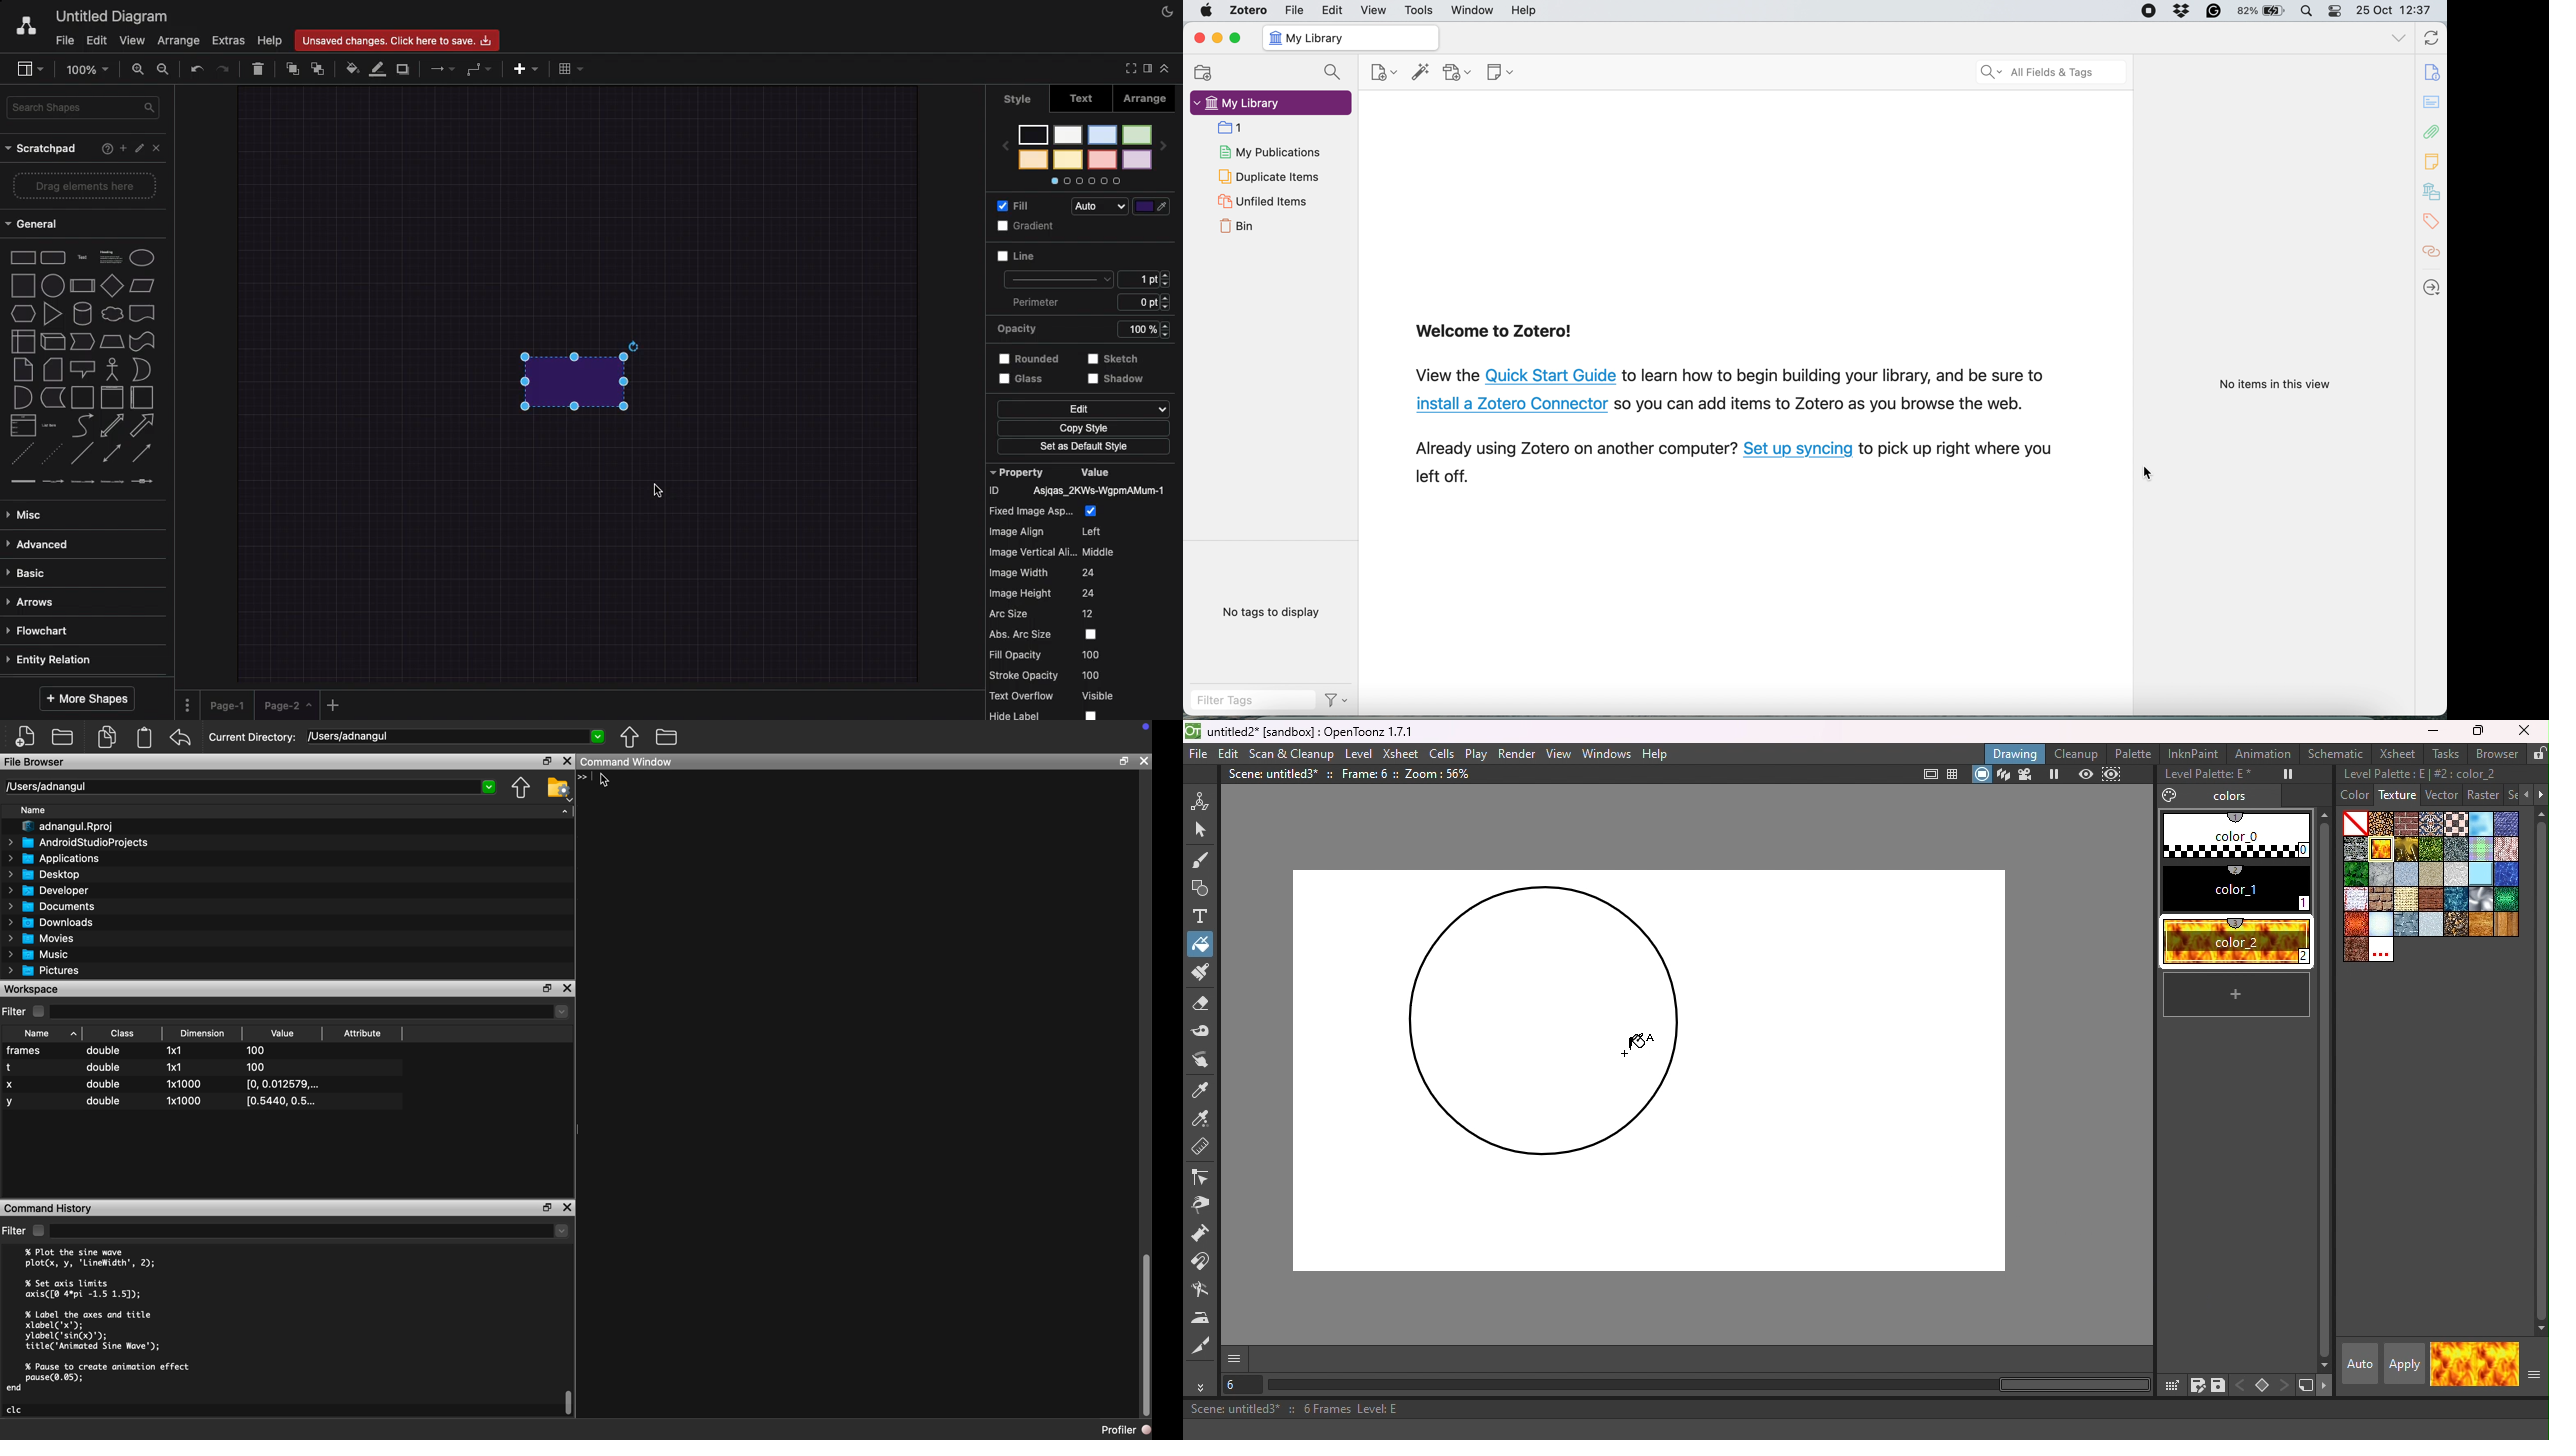  I want to click on cylinder, so click(82, 312).